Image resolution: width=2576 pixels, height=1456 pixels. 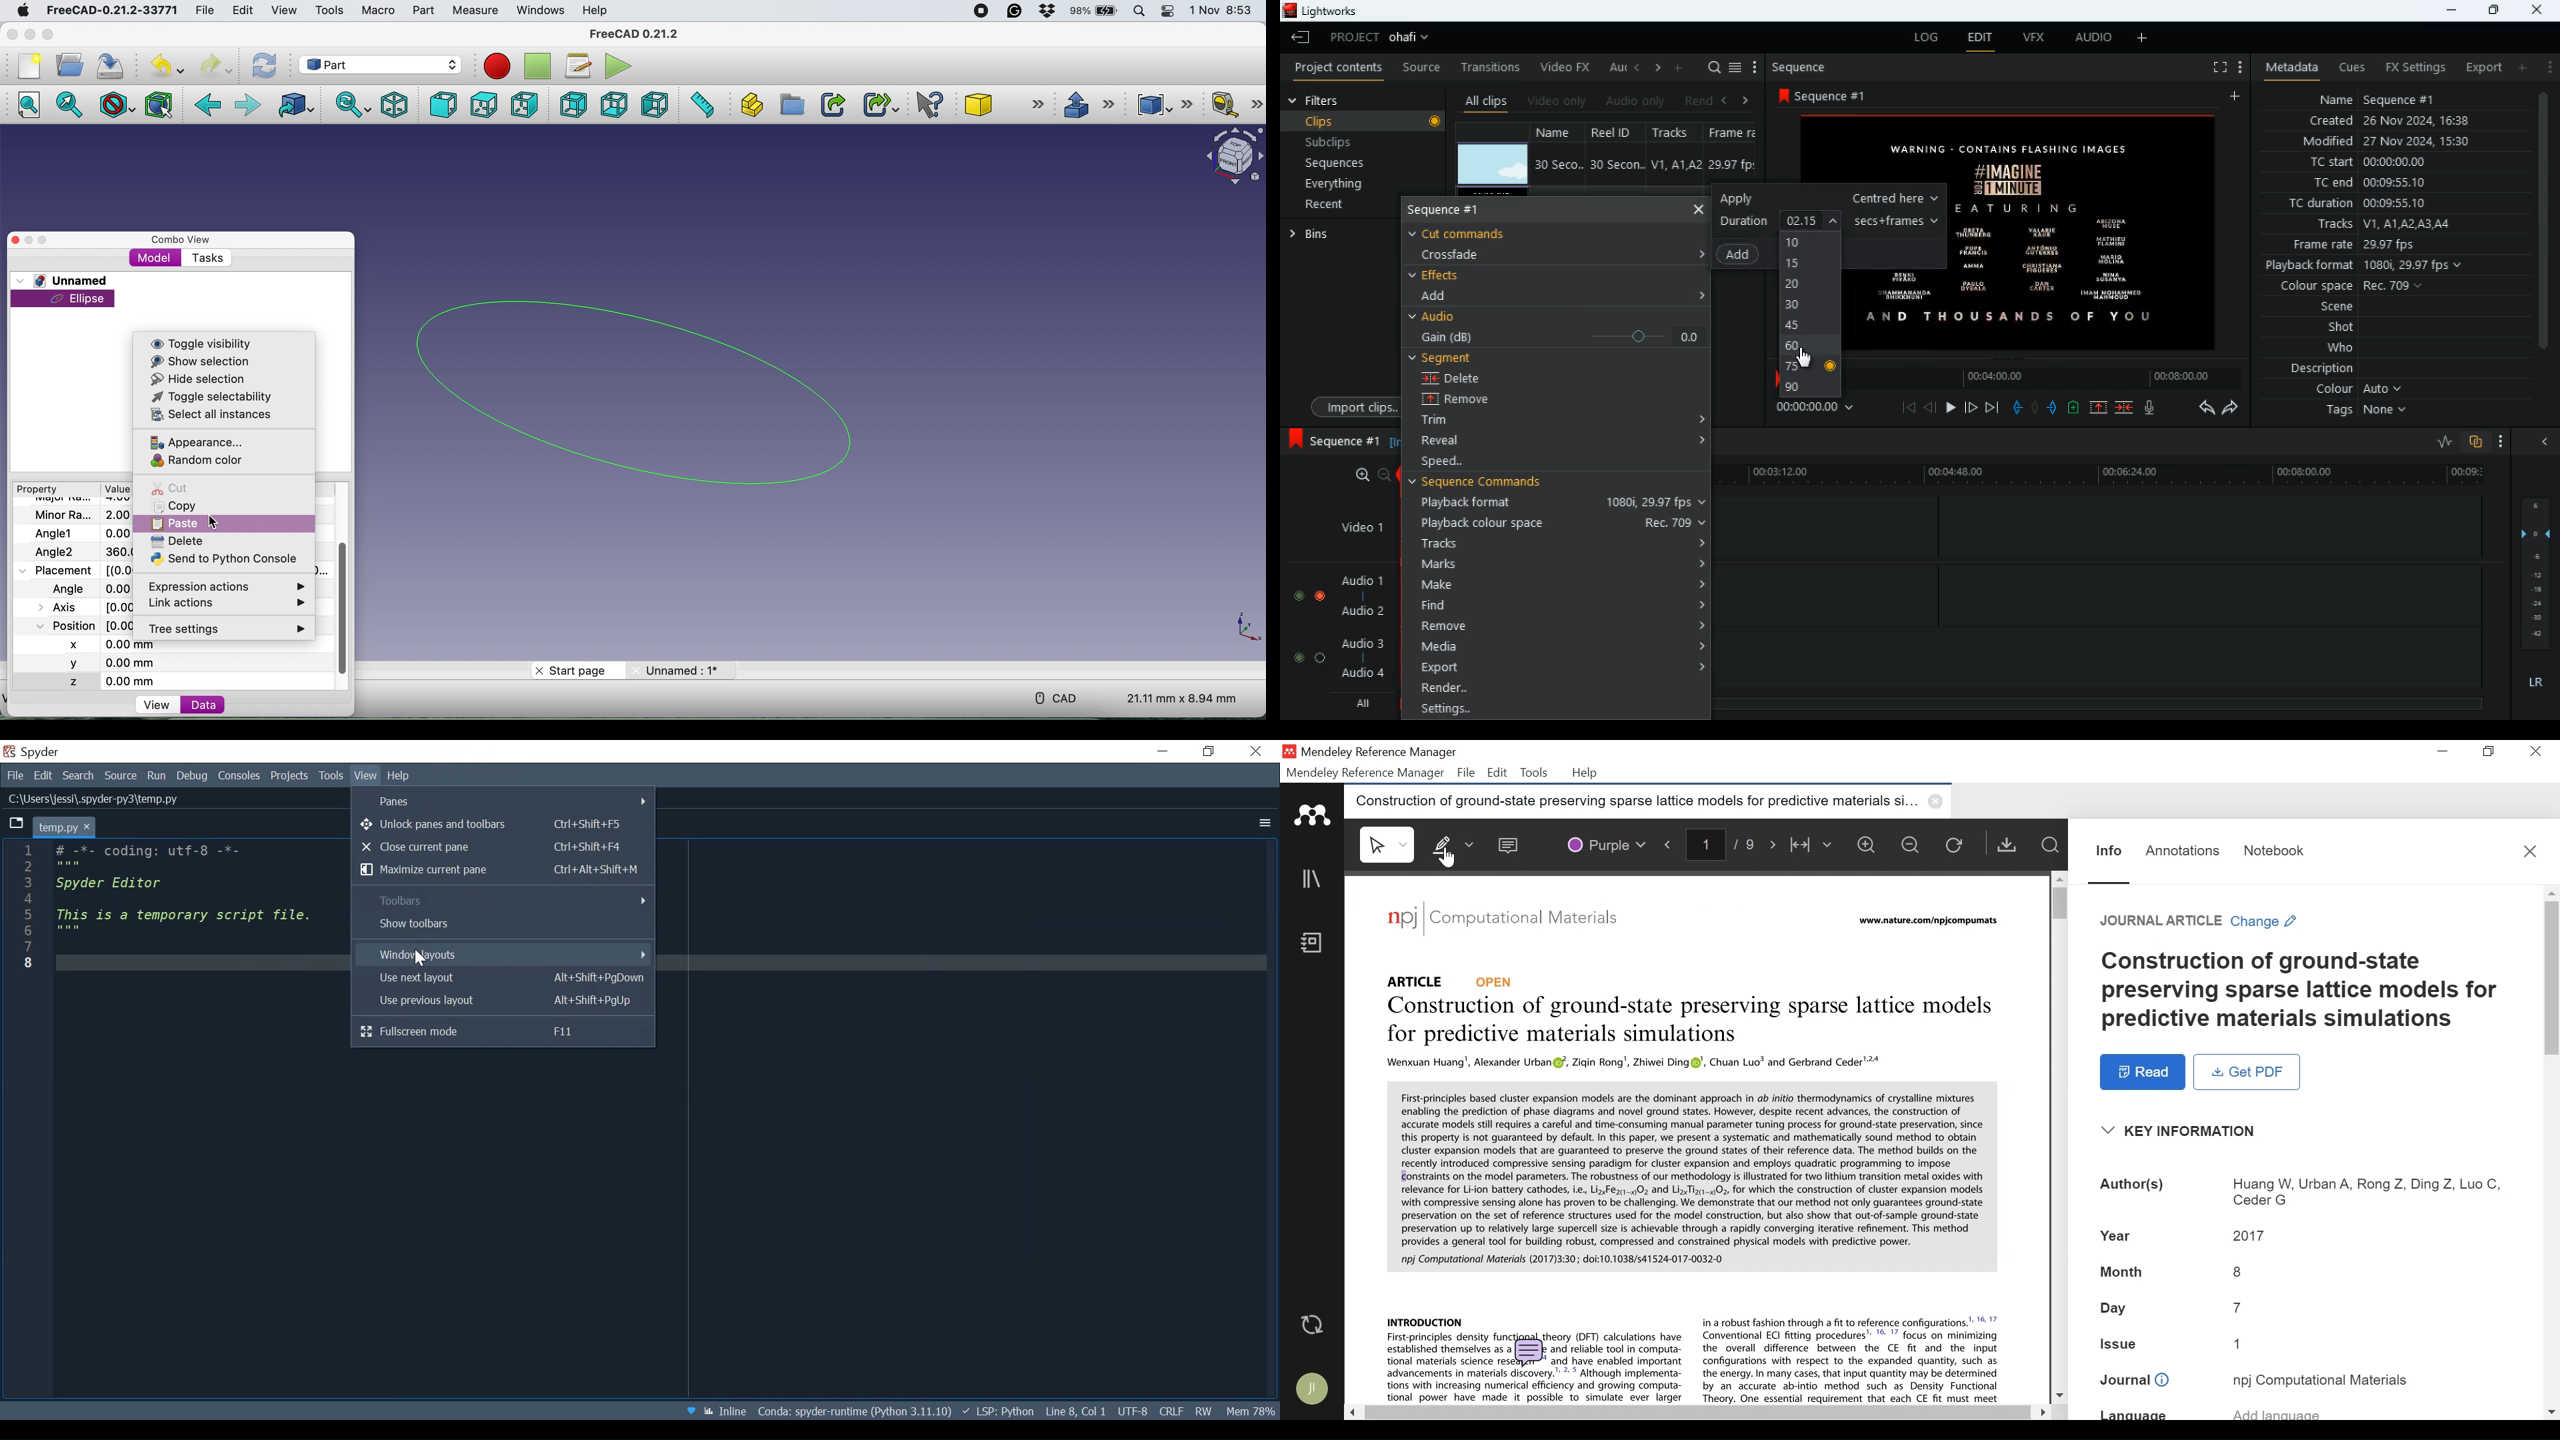 What do you see at coordinates (1746, 100) in the screenshot?
I see `right` at bounding box center [1746, 100].